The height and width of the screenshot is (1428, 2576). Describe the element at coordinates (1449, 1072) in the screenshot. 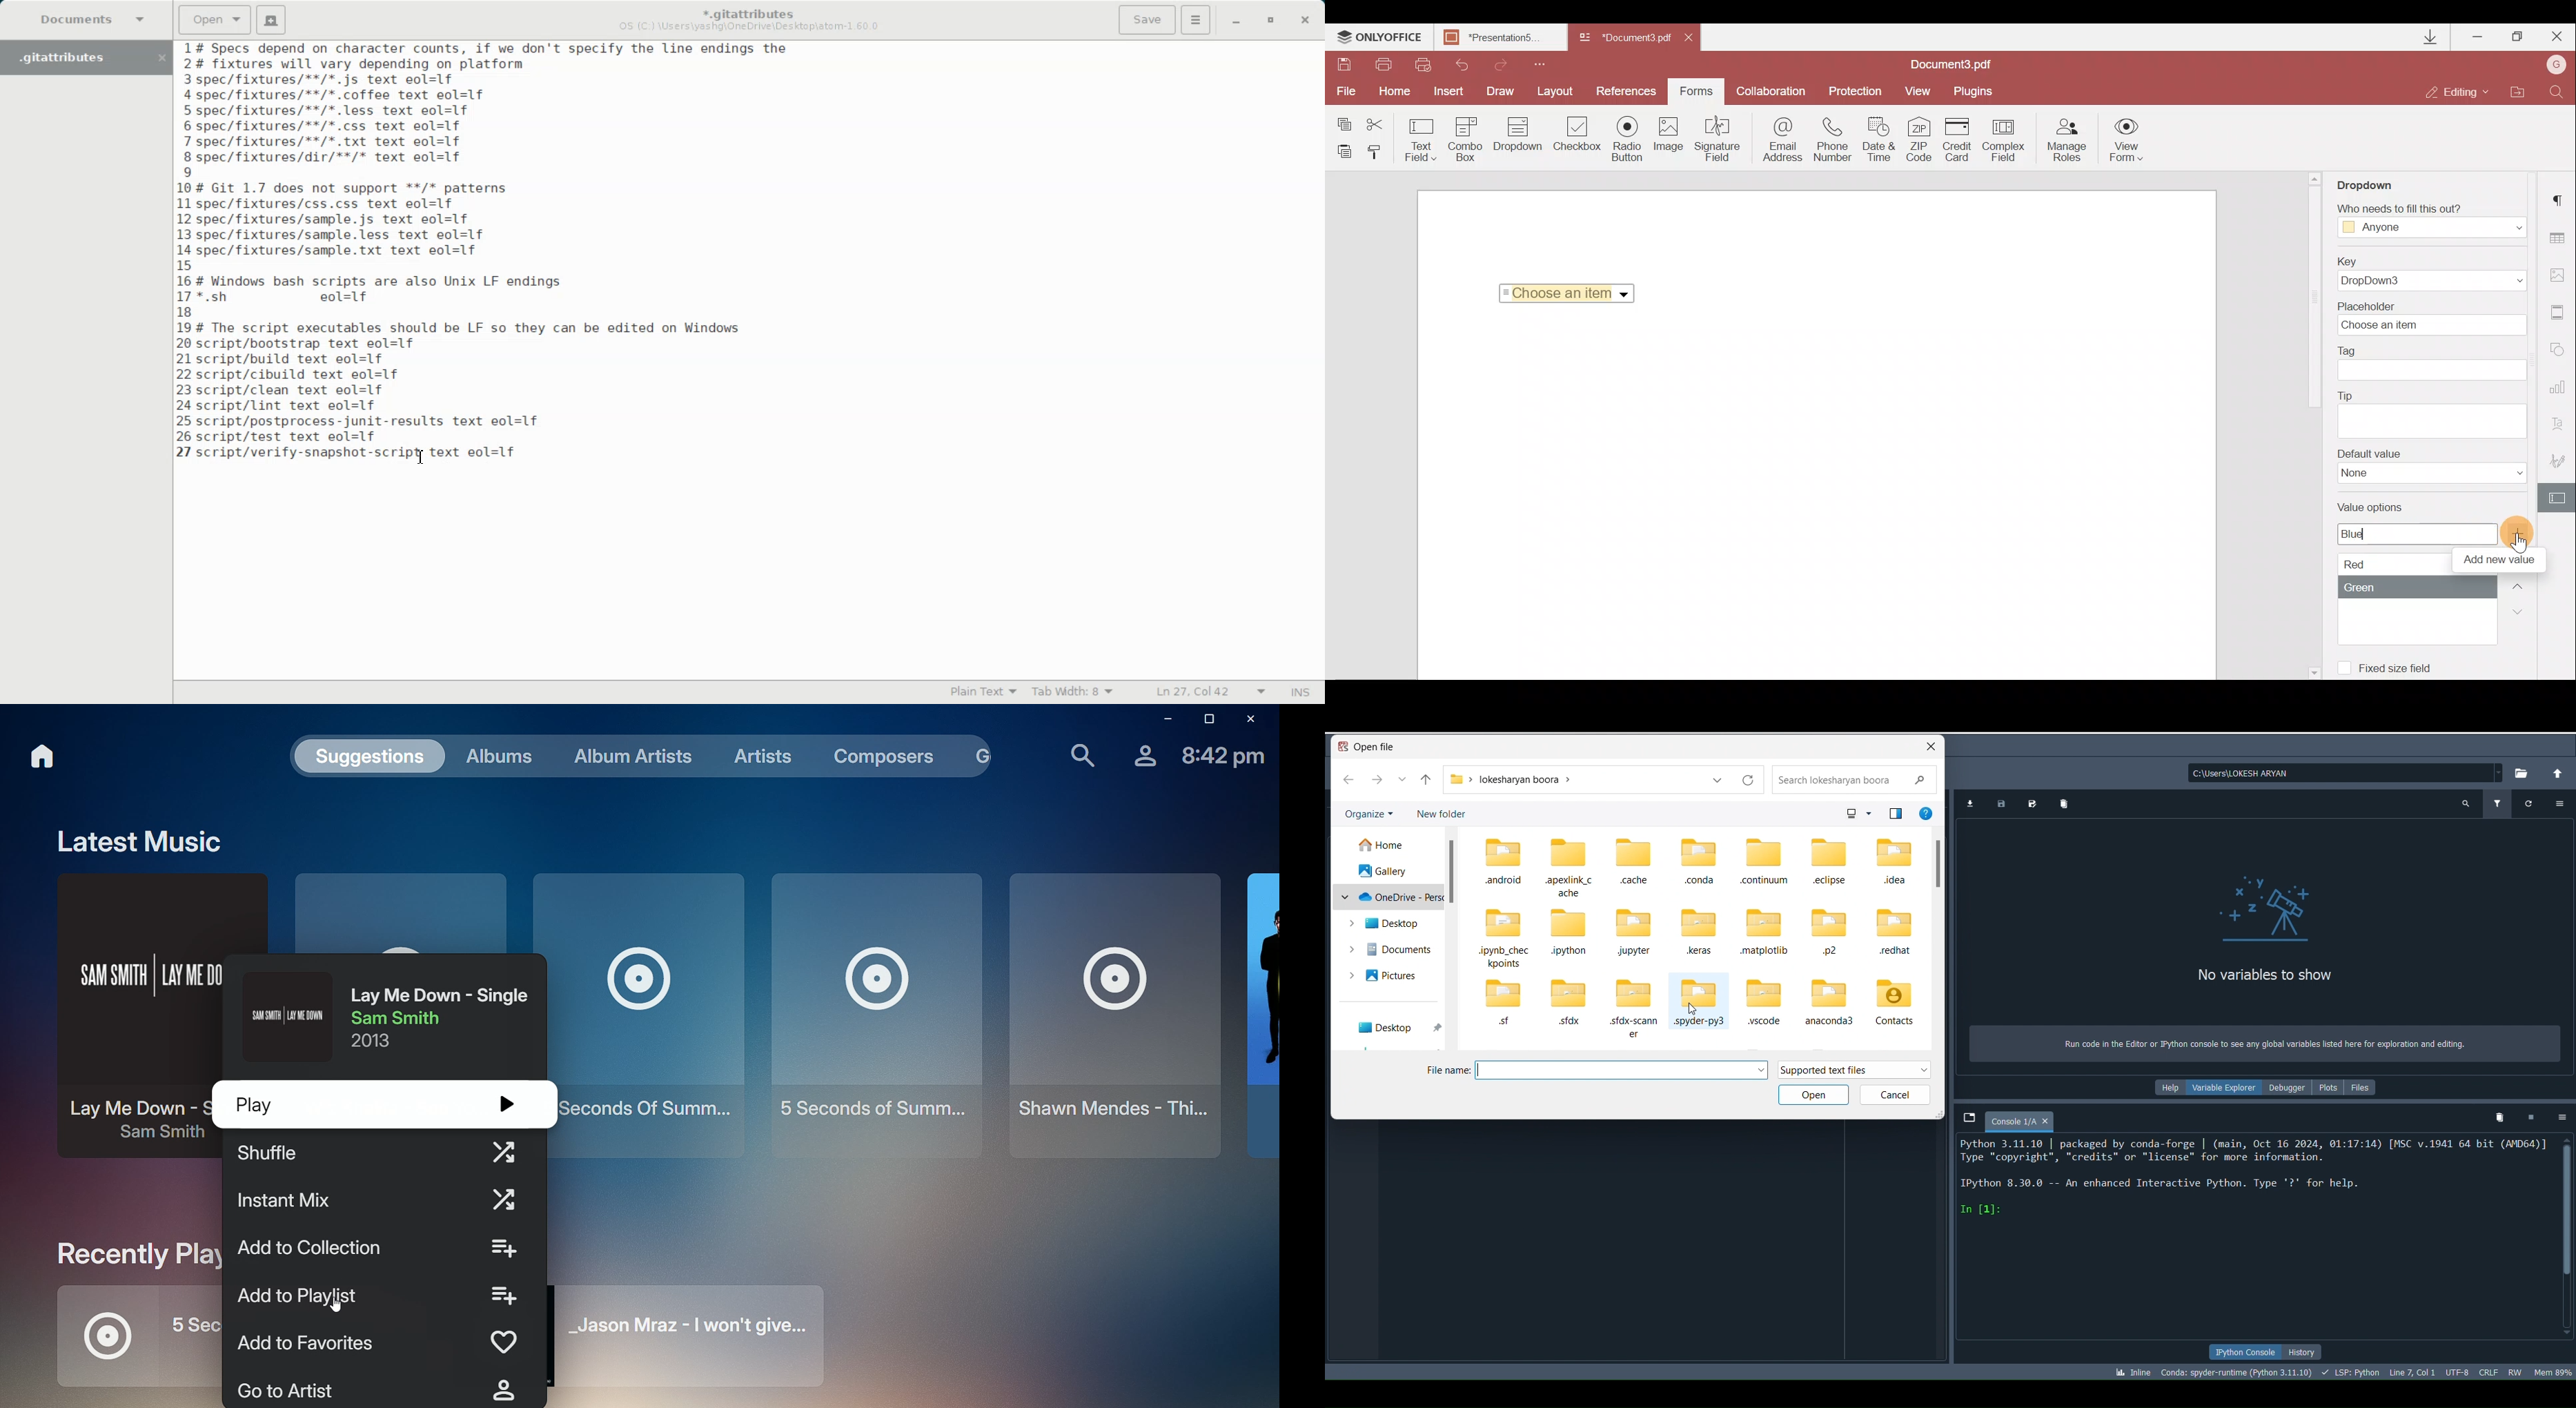

I see `File Name` at that location.